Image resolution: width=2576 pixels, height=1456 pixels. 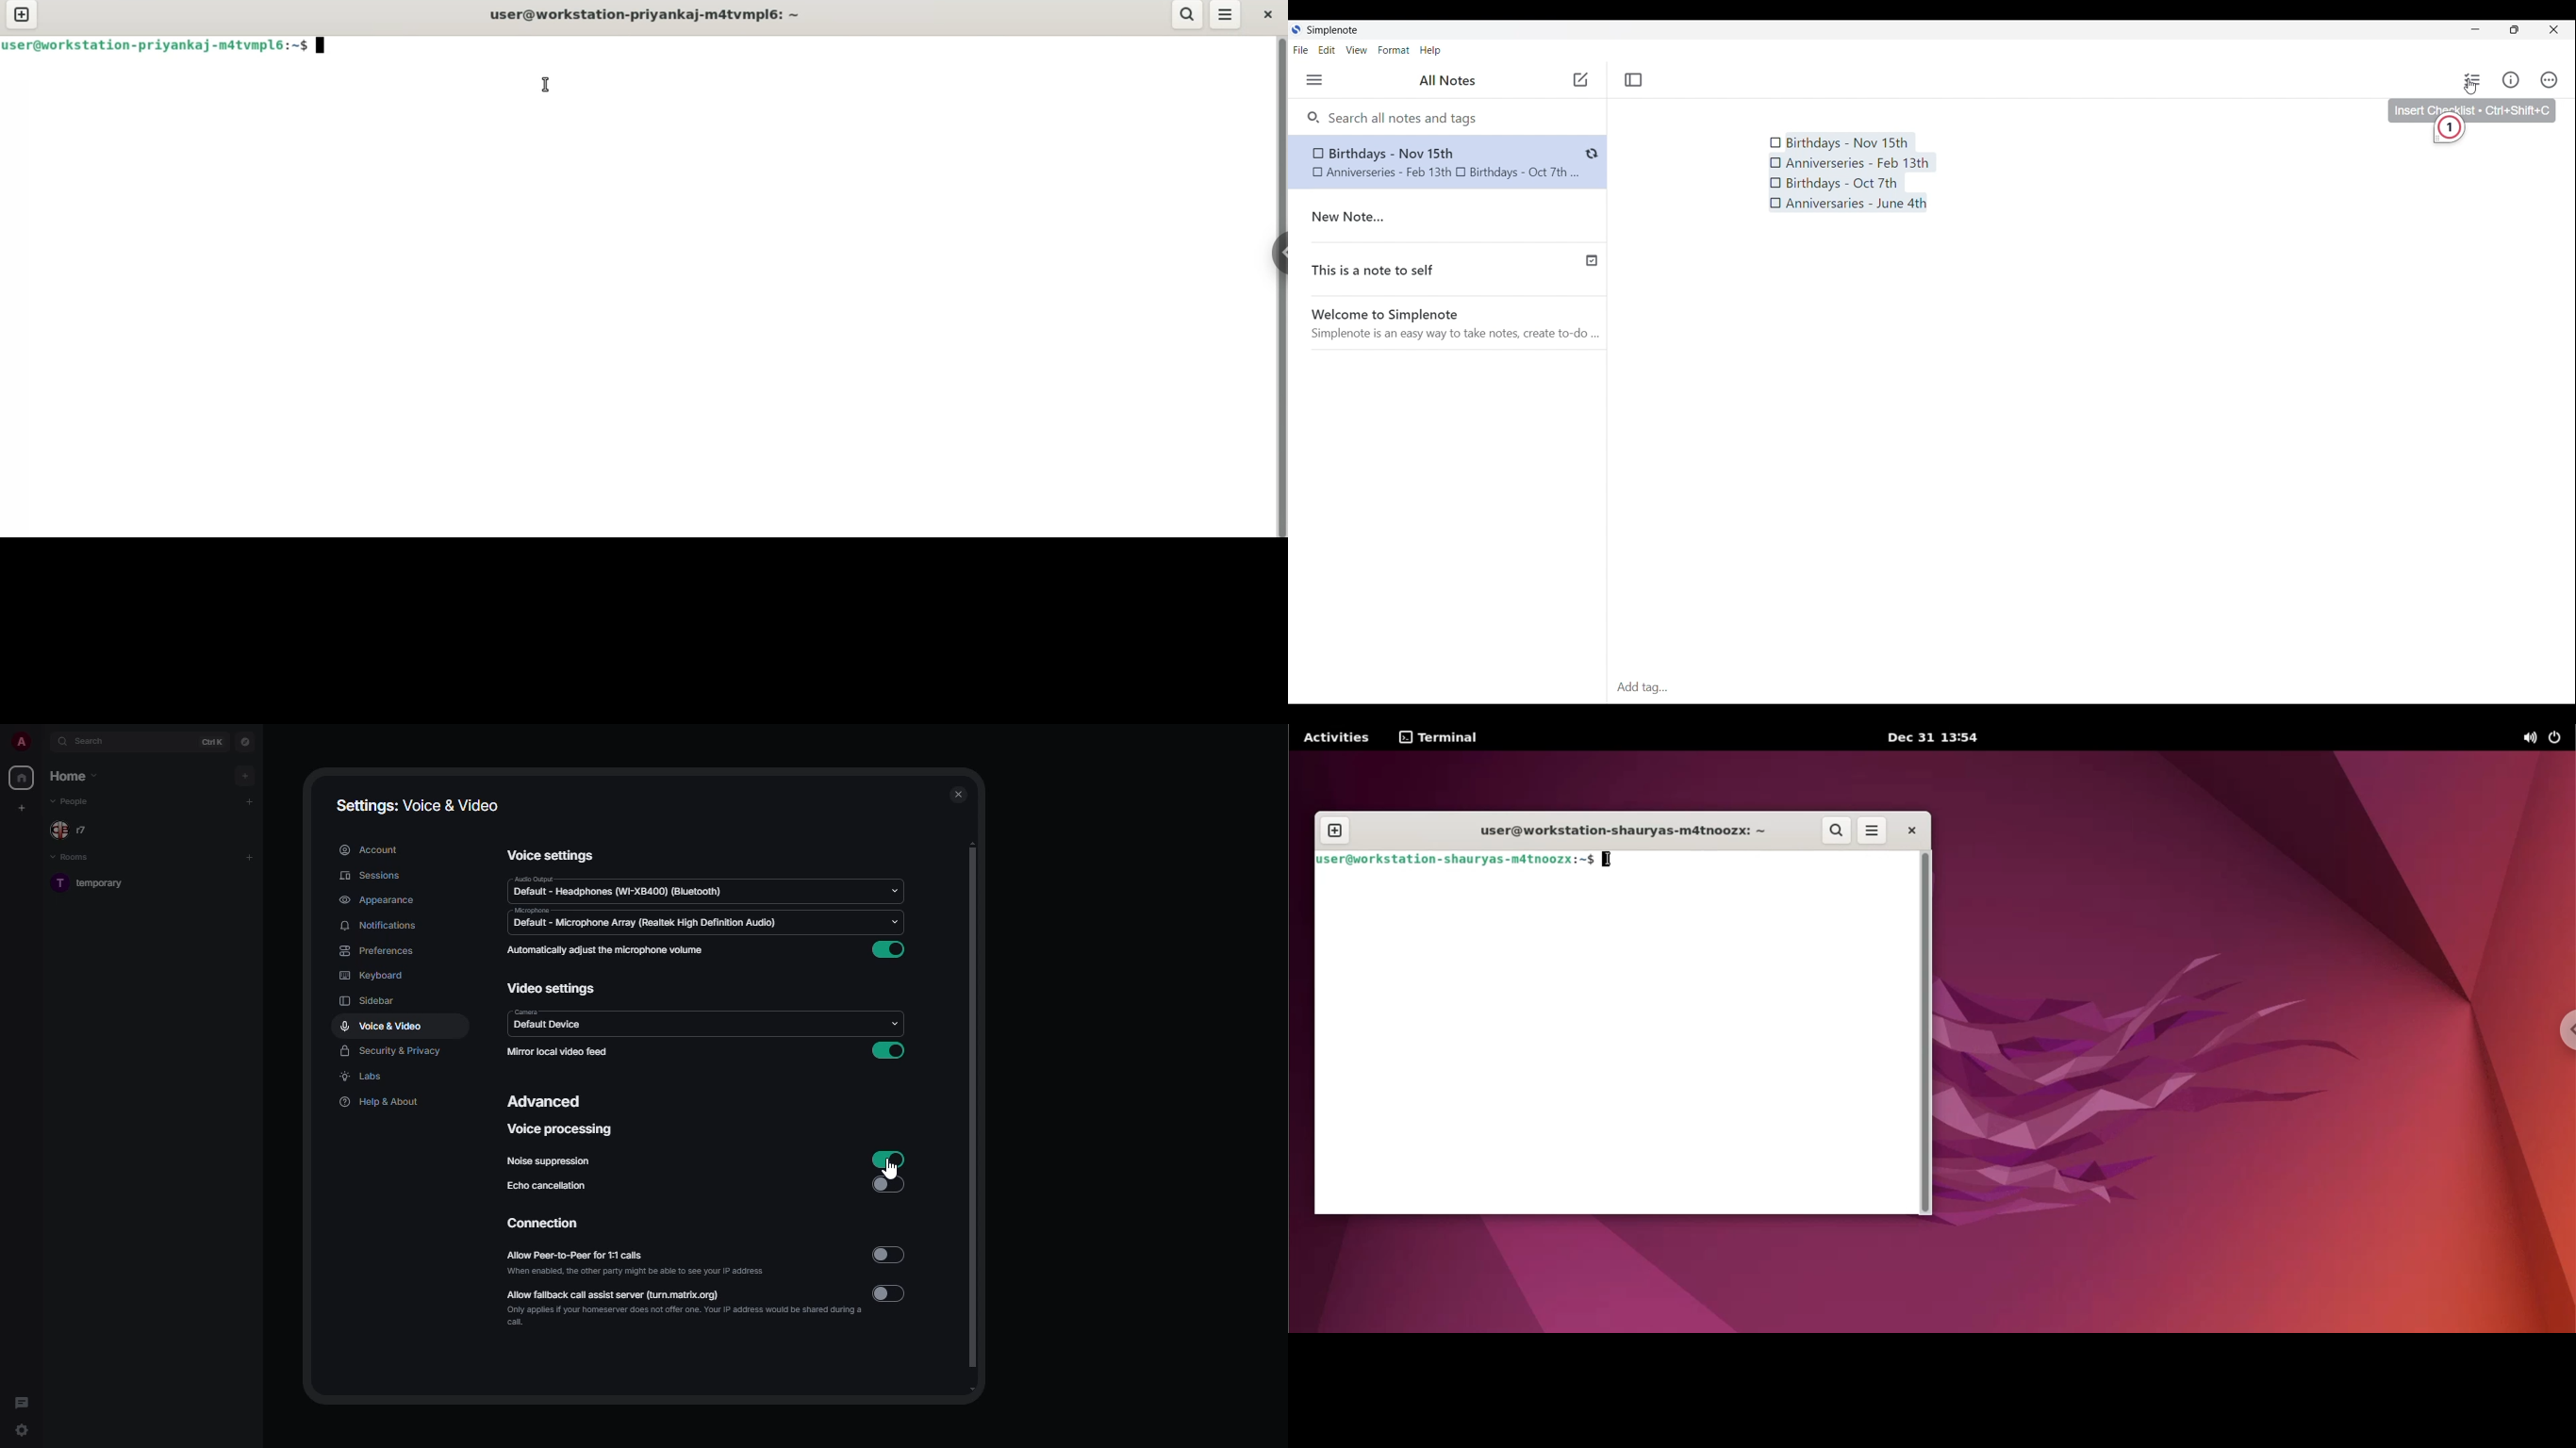 What do you see at coordinates (547, 1185) in the screenshot?
I see `echo cancellation` at bounding box center [547, 1185].